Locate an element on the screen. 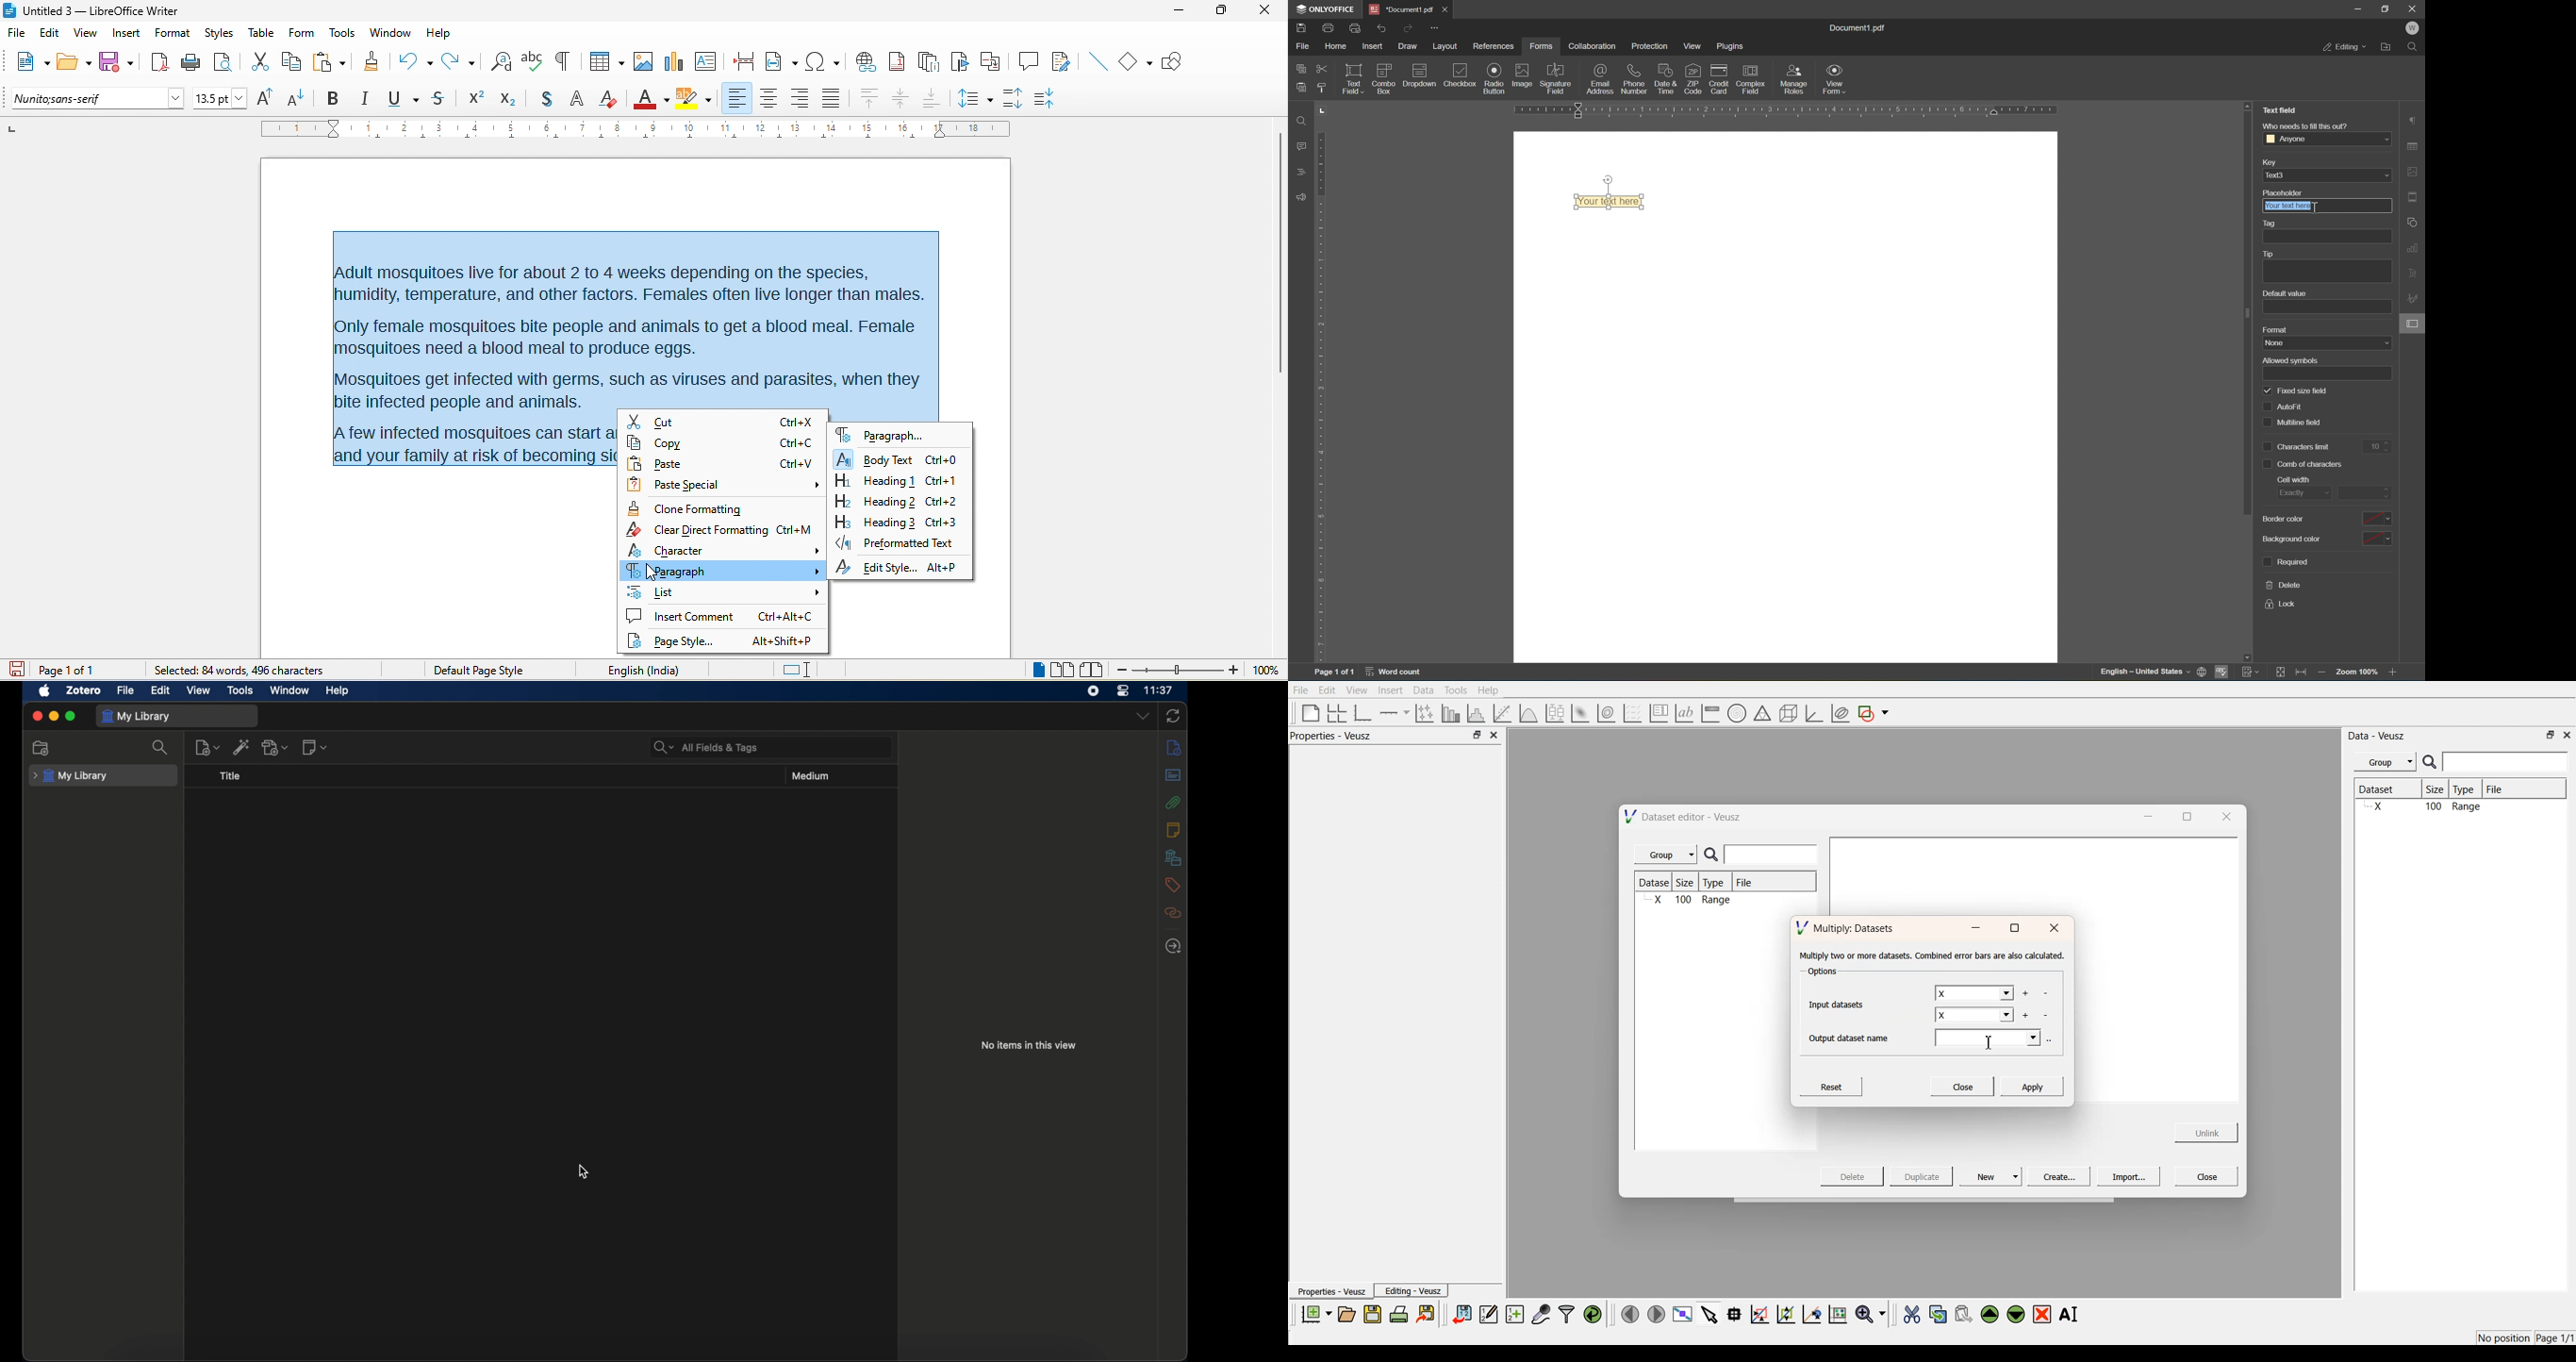 This screenshot has height=1372, width=2576. apple is located at coordinates (45, 690).